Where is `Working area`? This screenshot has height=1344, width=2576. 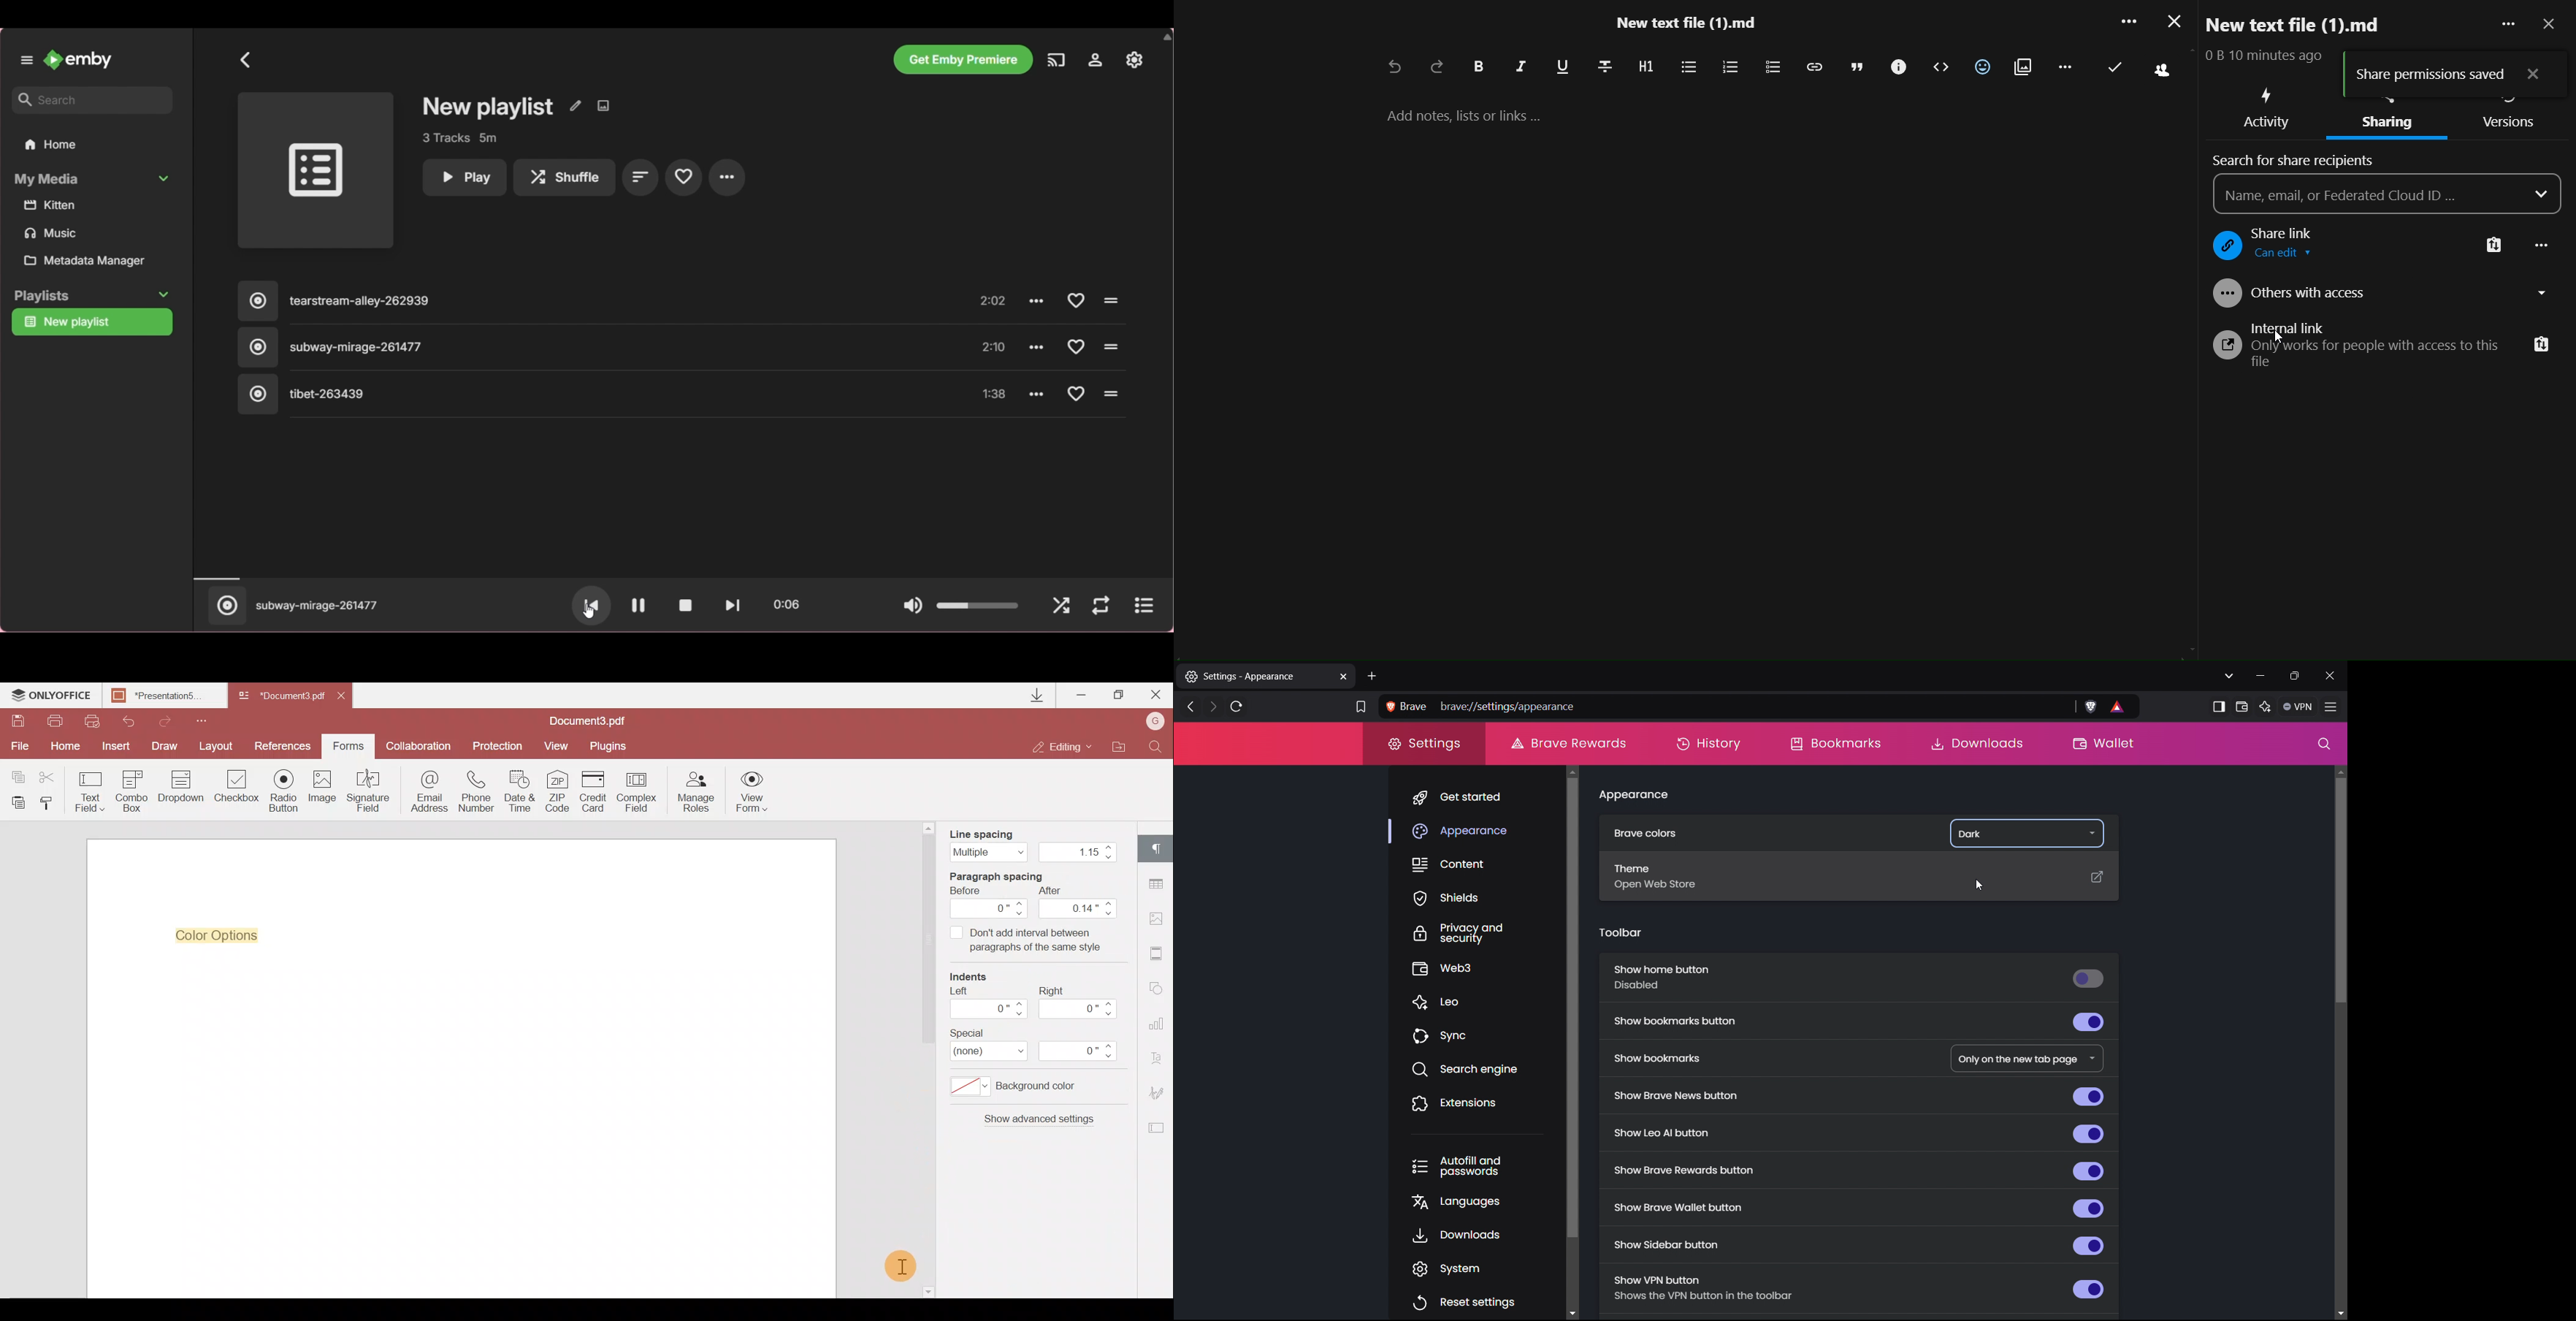
Working area is located at coordinates (460, 1128).